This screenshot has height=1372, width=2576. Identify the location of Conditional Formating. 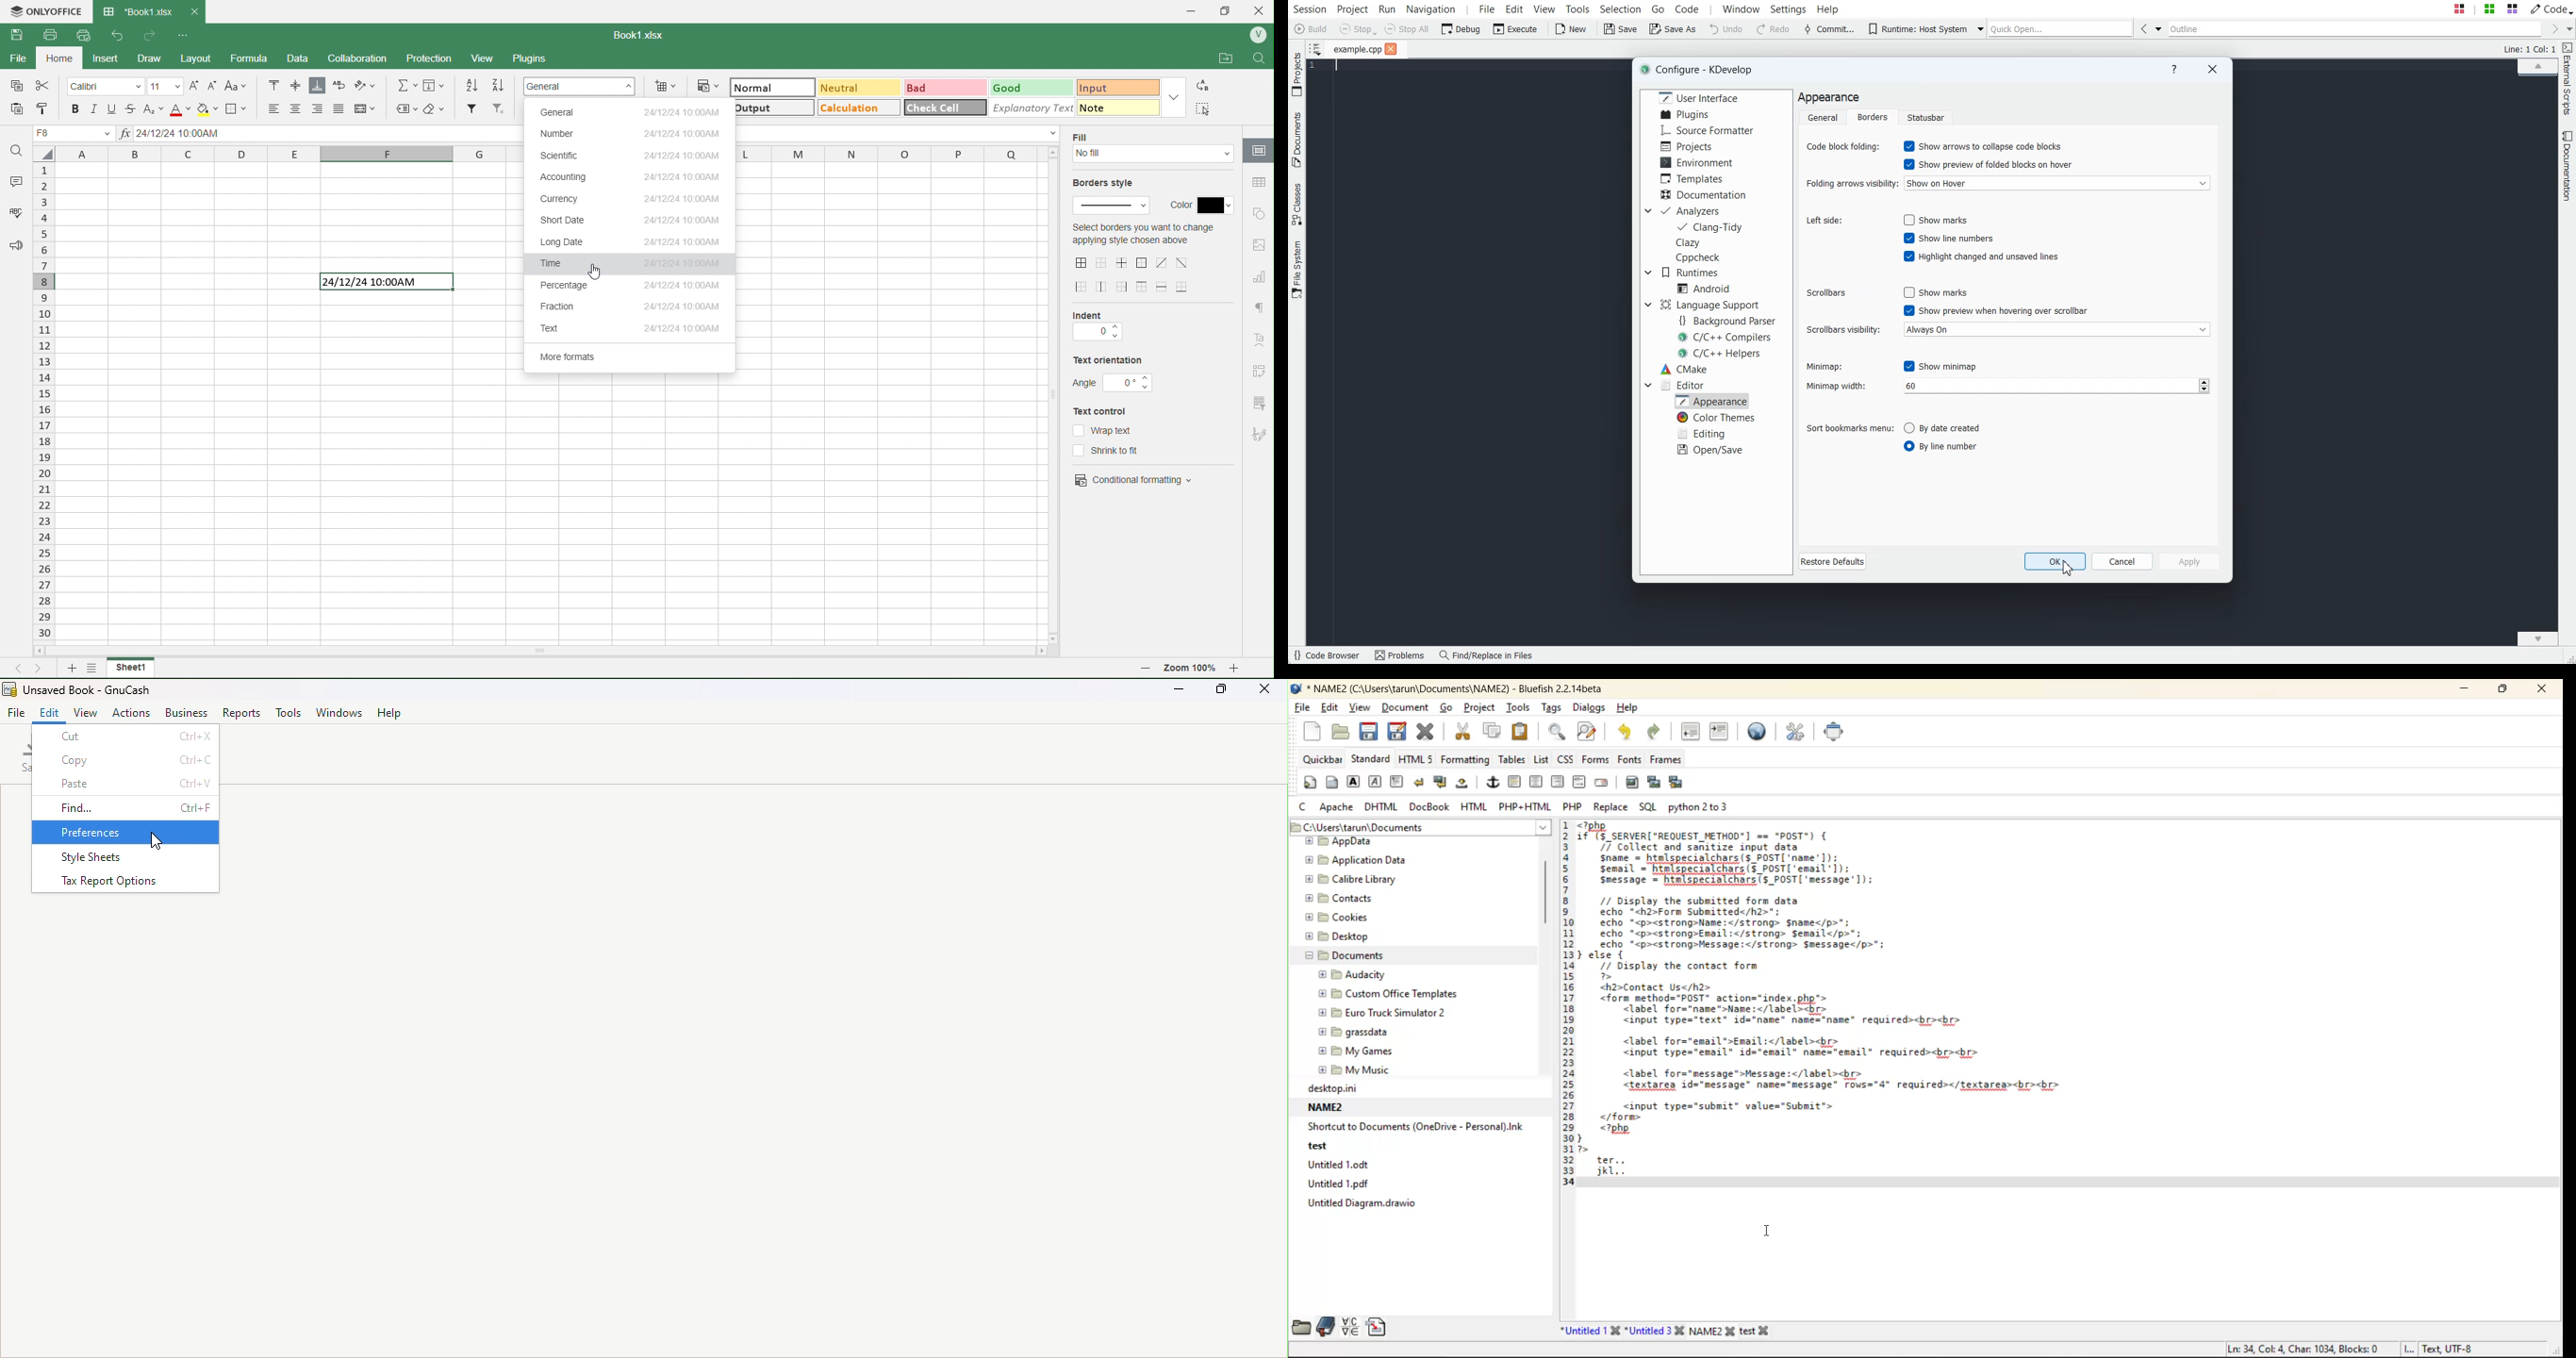
(707, 85).